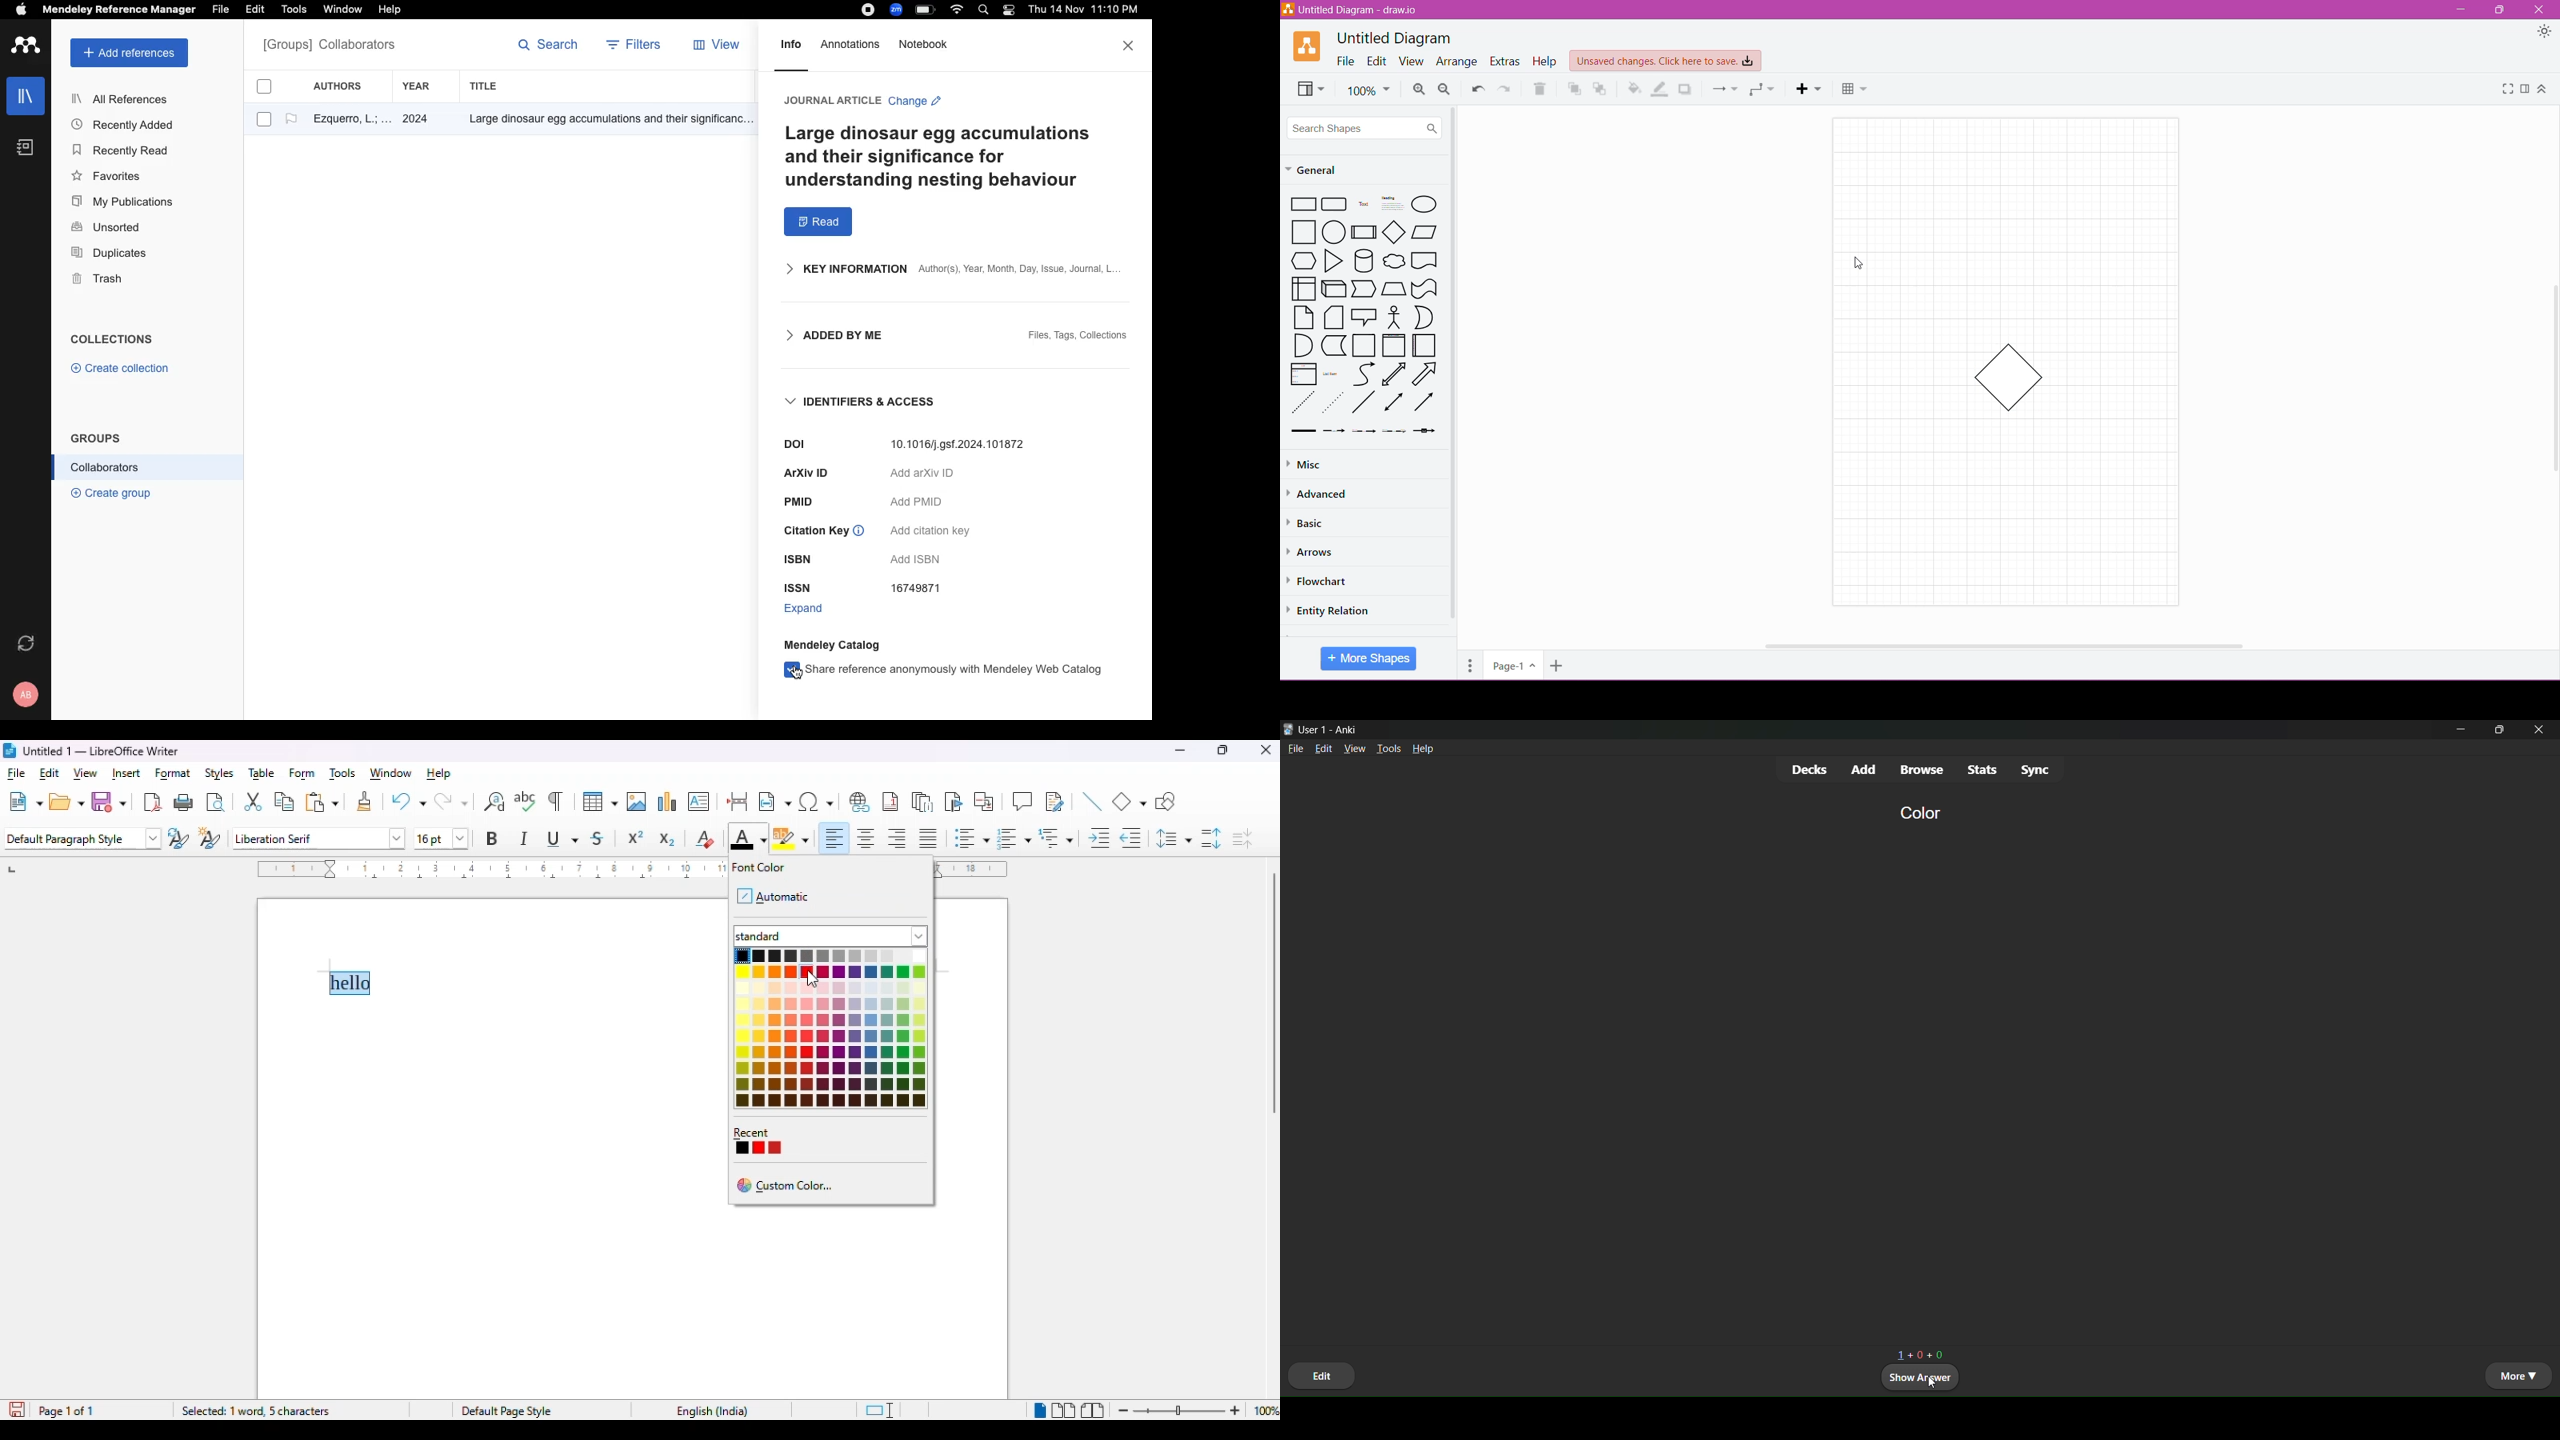 This screenshot has width=2576, height=1456. Describe the element at coordinates (86, 773) in the screenshot. I see `view` at that location.